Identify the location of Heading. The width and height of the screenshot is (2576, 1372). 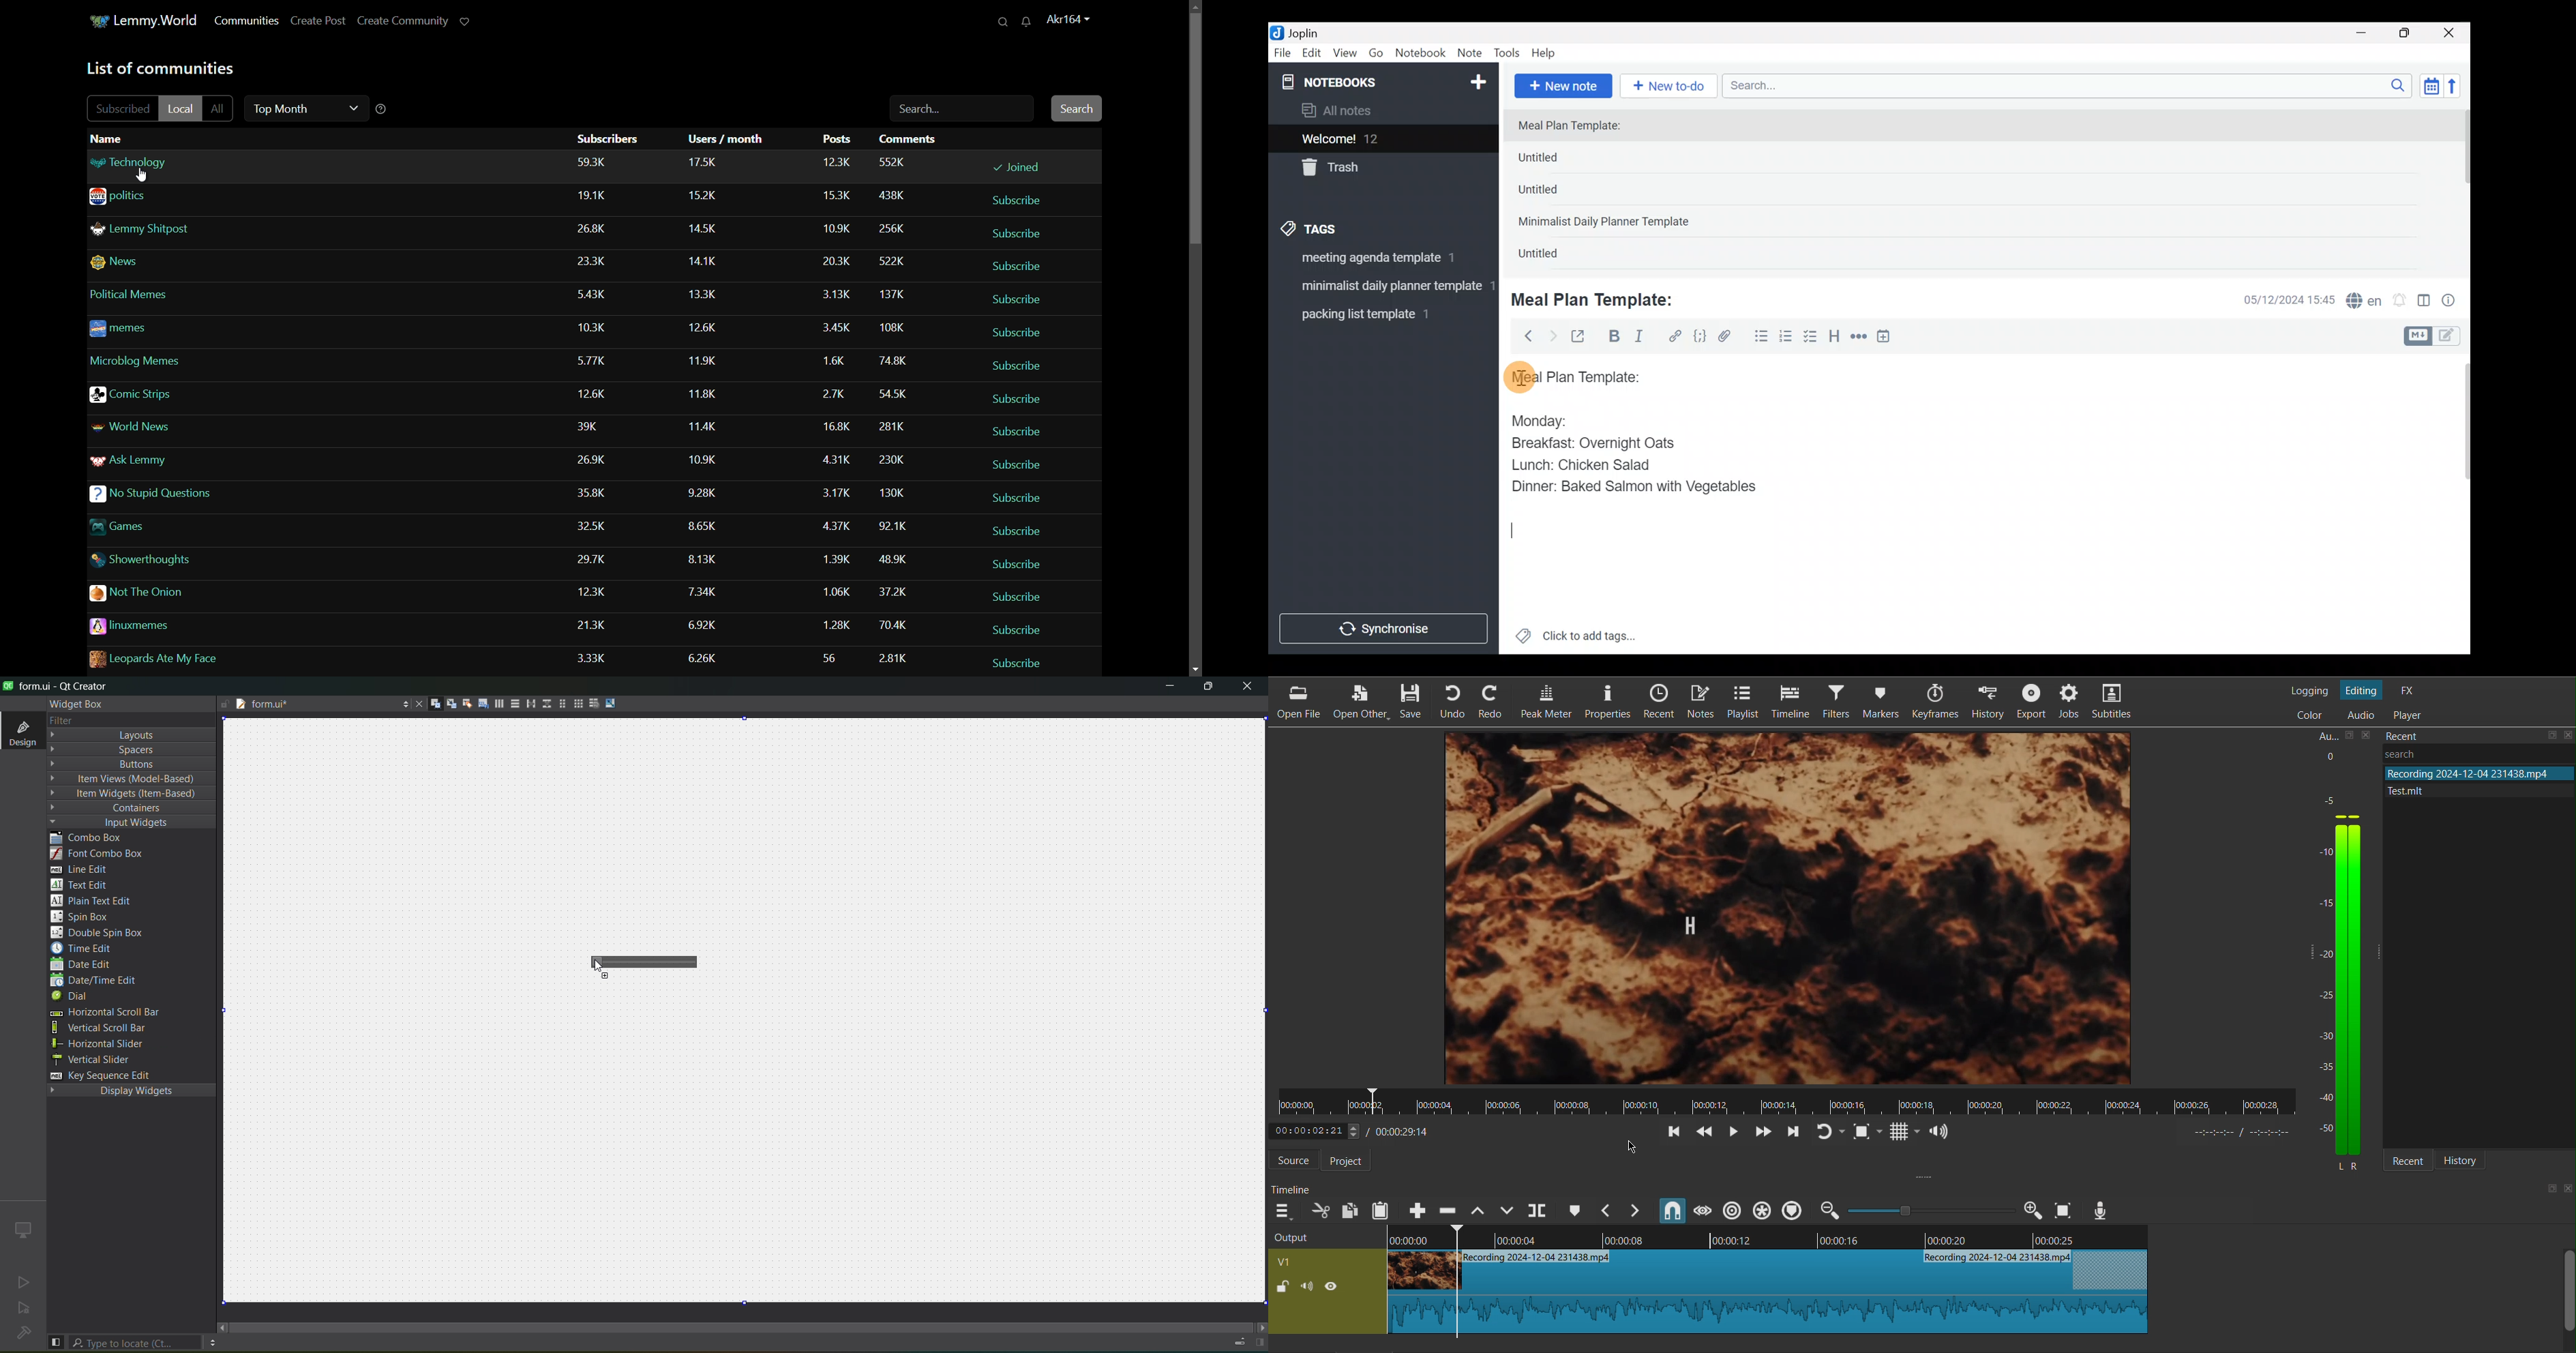
(1835, 338).